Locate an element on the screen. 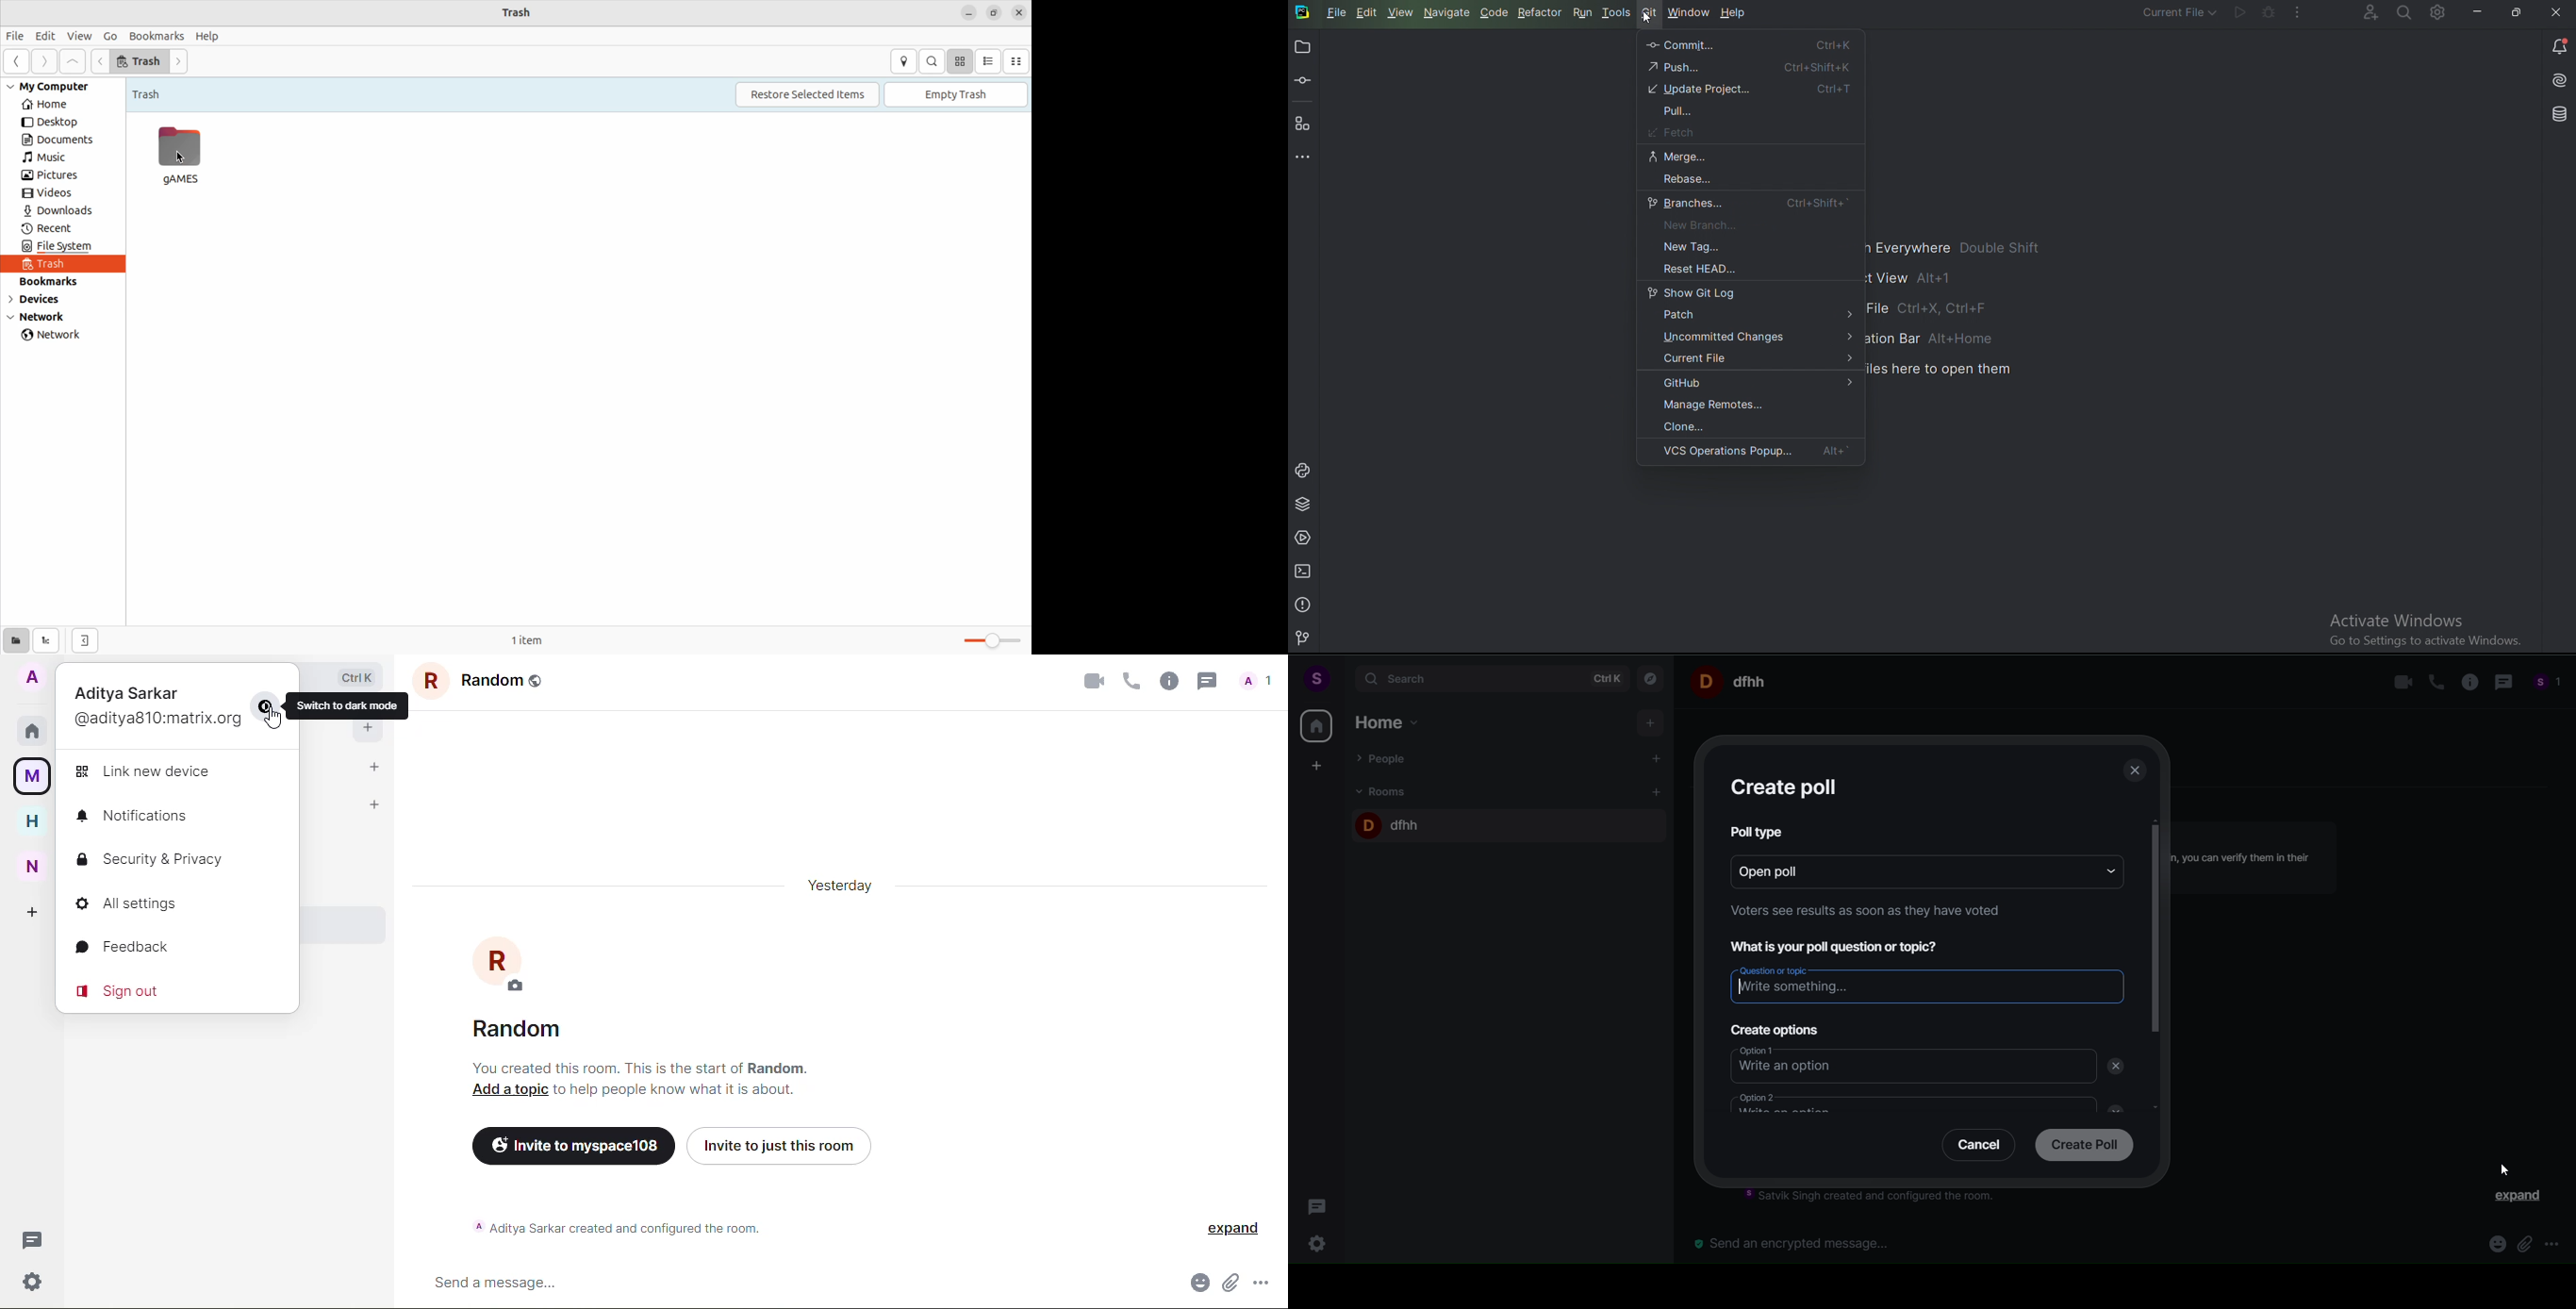 The image size is (2576, 1316). video call is located at coordinates (2400, 683).